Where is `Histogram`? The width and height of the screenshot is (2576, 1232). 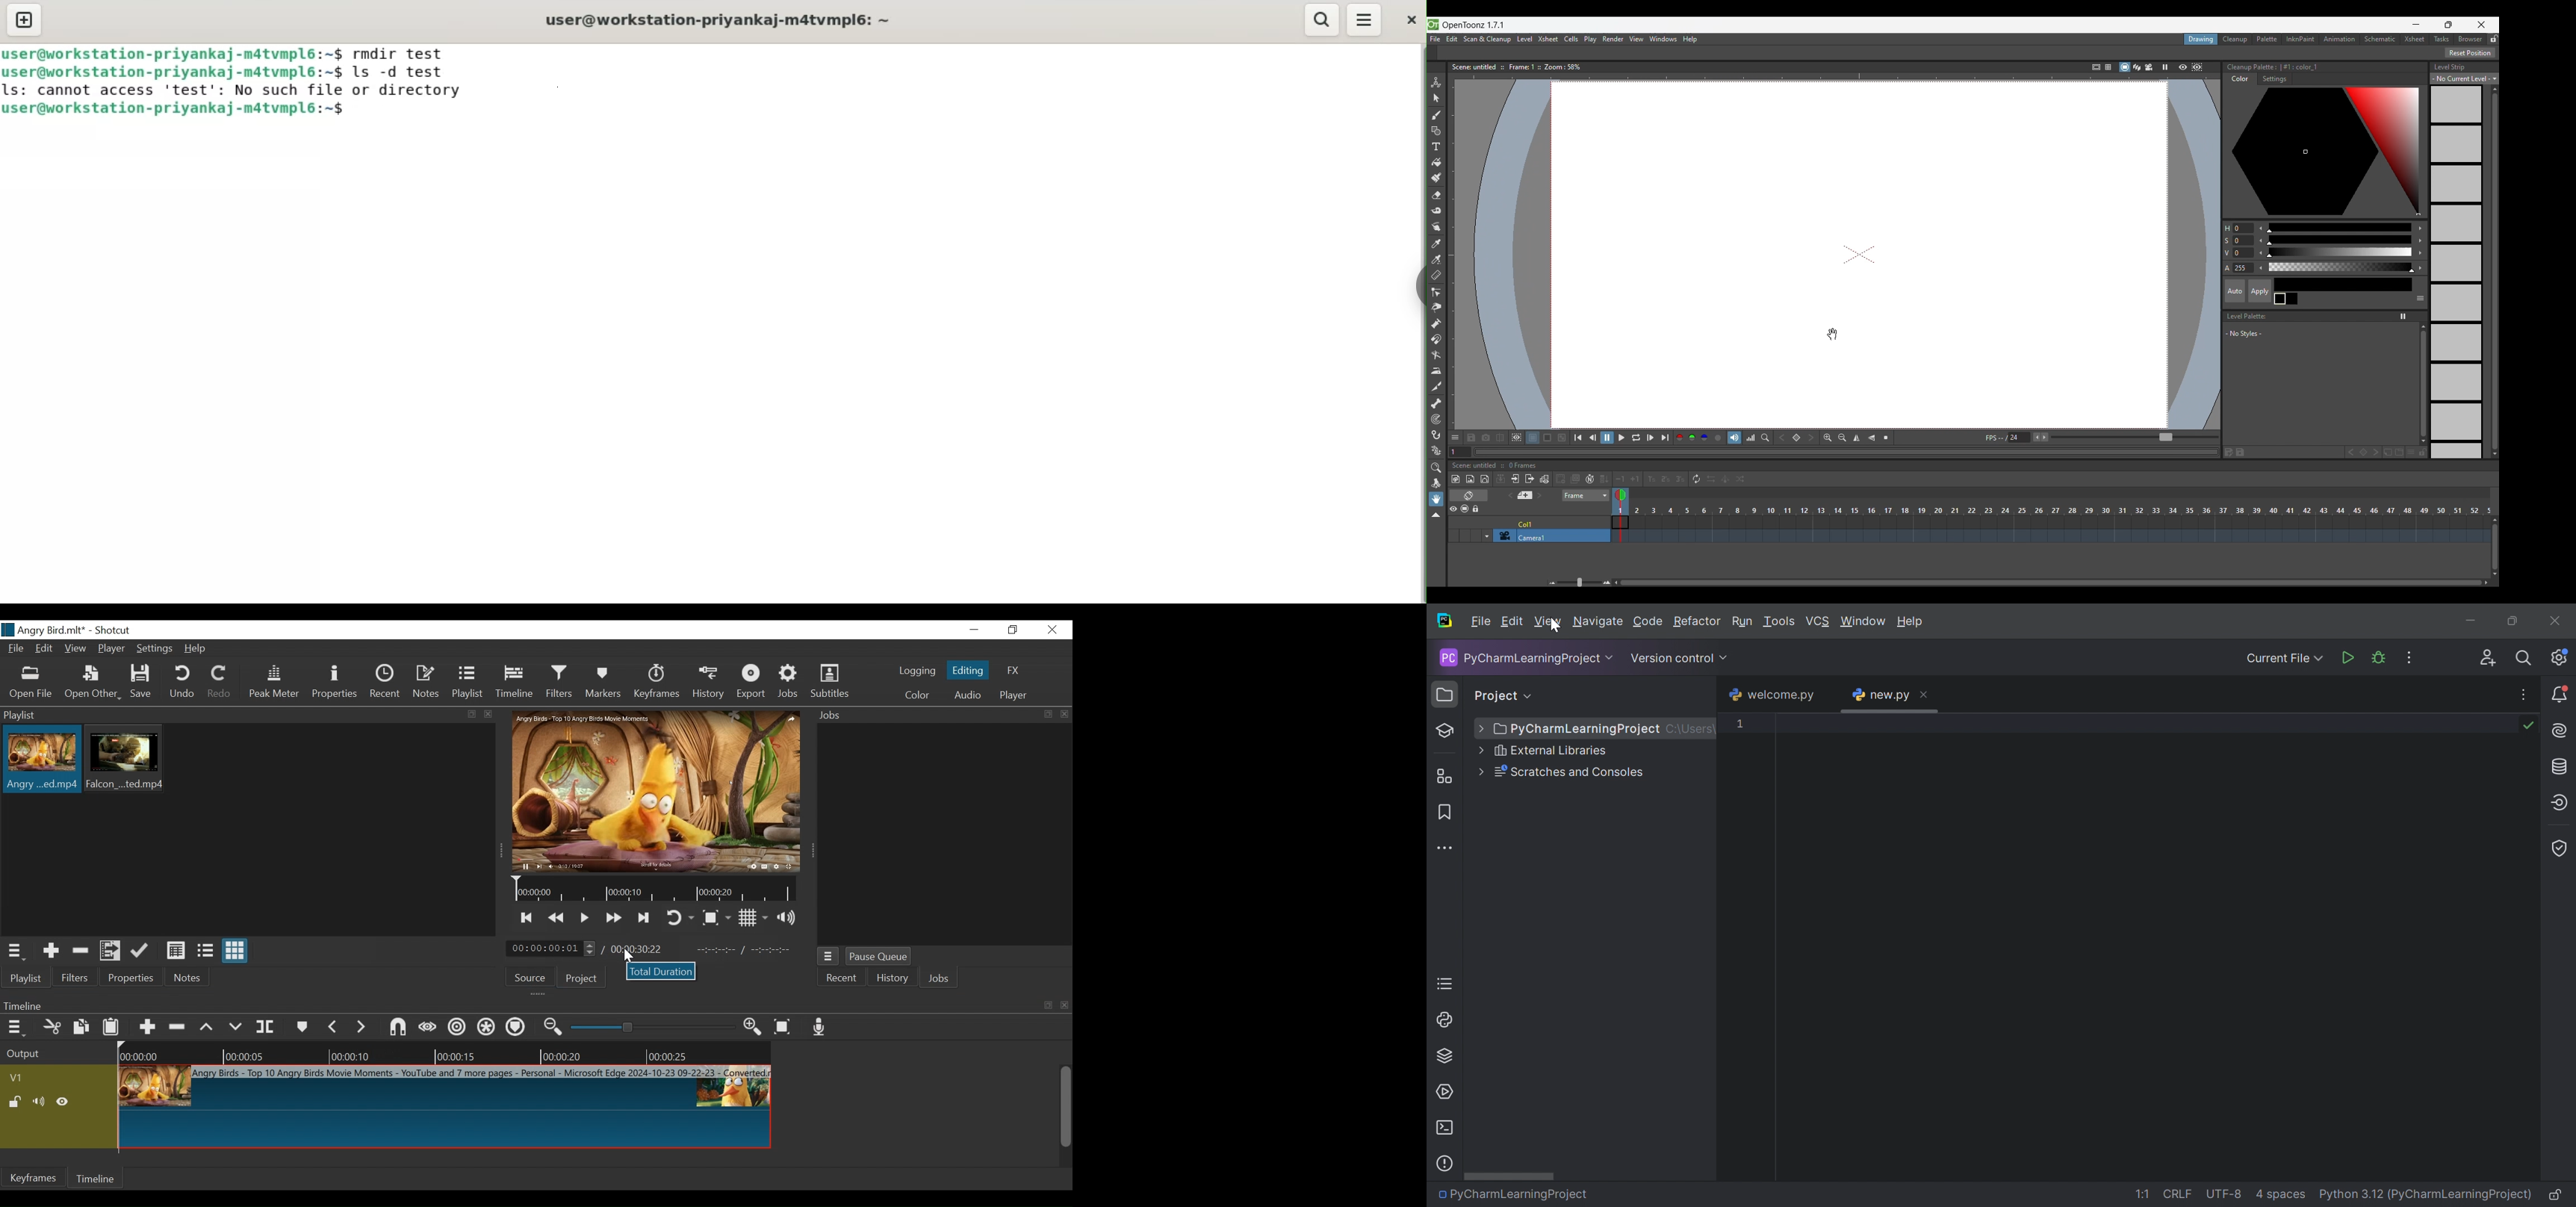
Histogram is located at coordinates (1751, 438).